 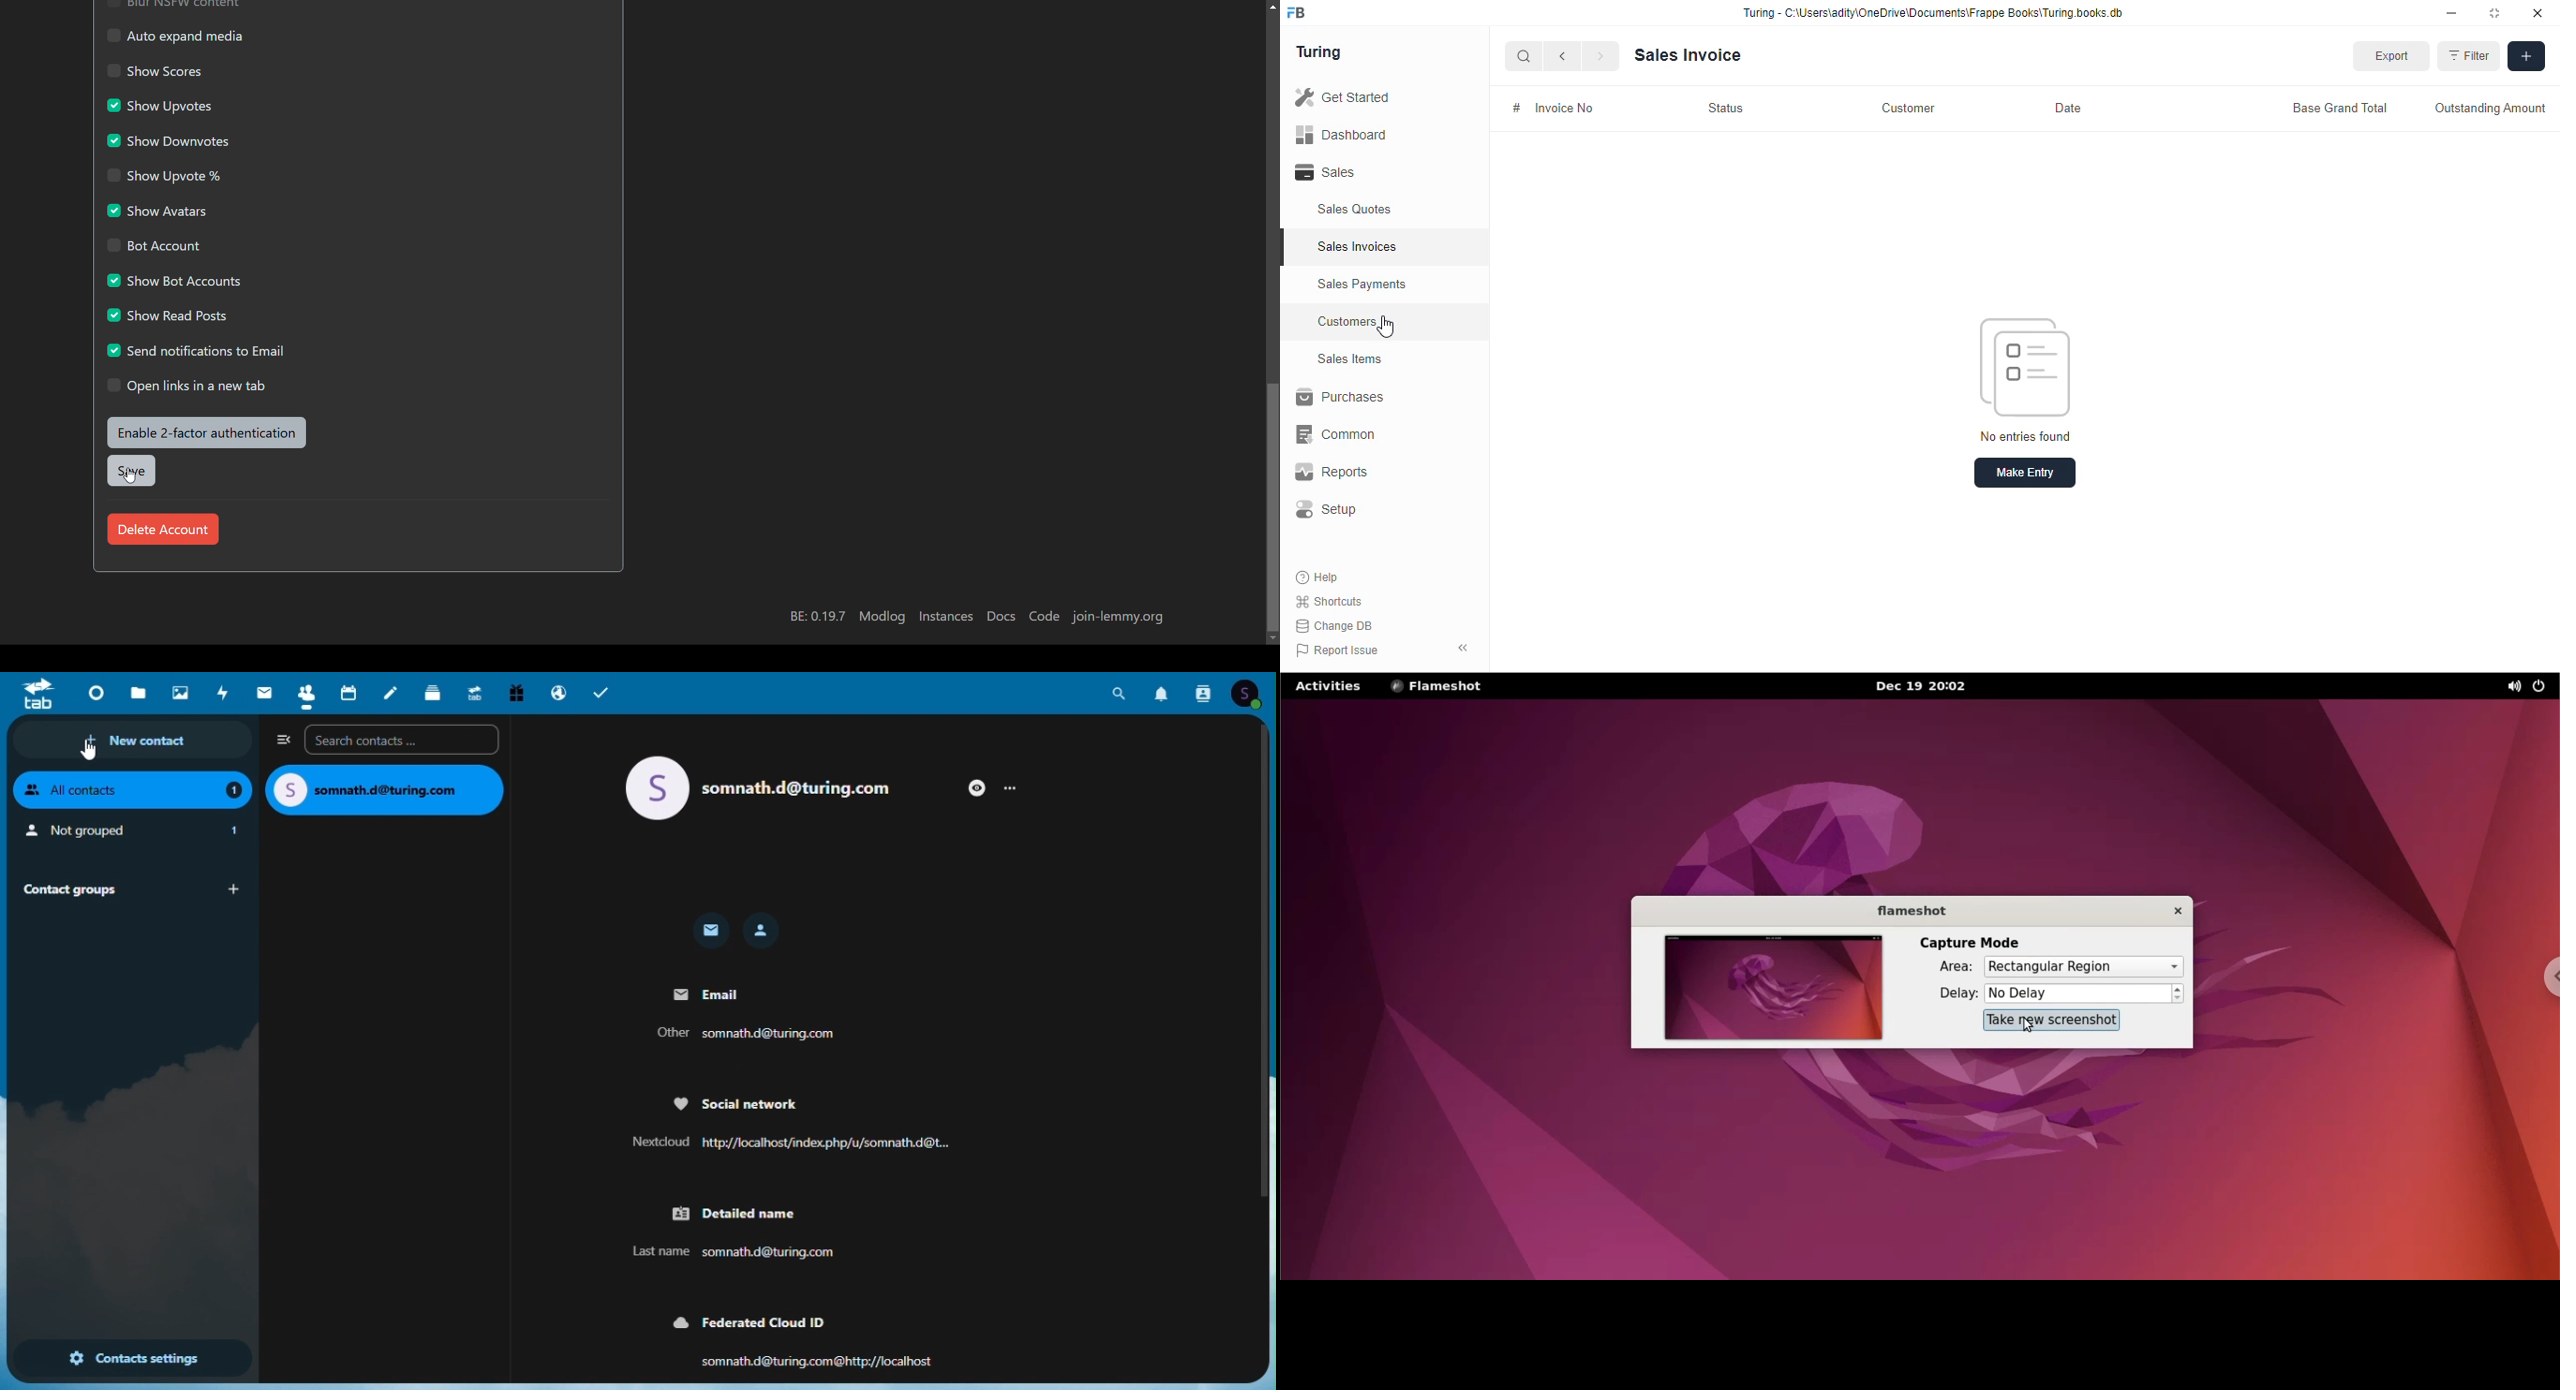 What do you see at coordinates (1566, 57) in the screenshot?
I see `go back` at bounding box center [1566, 57].